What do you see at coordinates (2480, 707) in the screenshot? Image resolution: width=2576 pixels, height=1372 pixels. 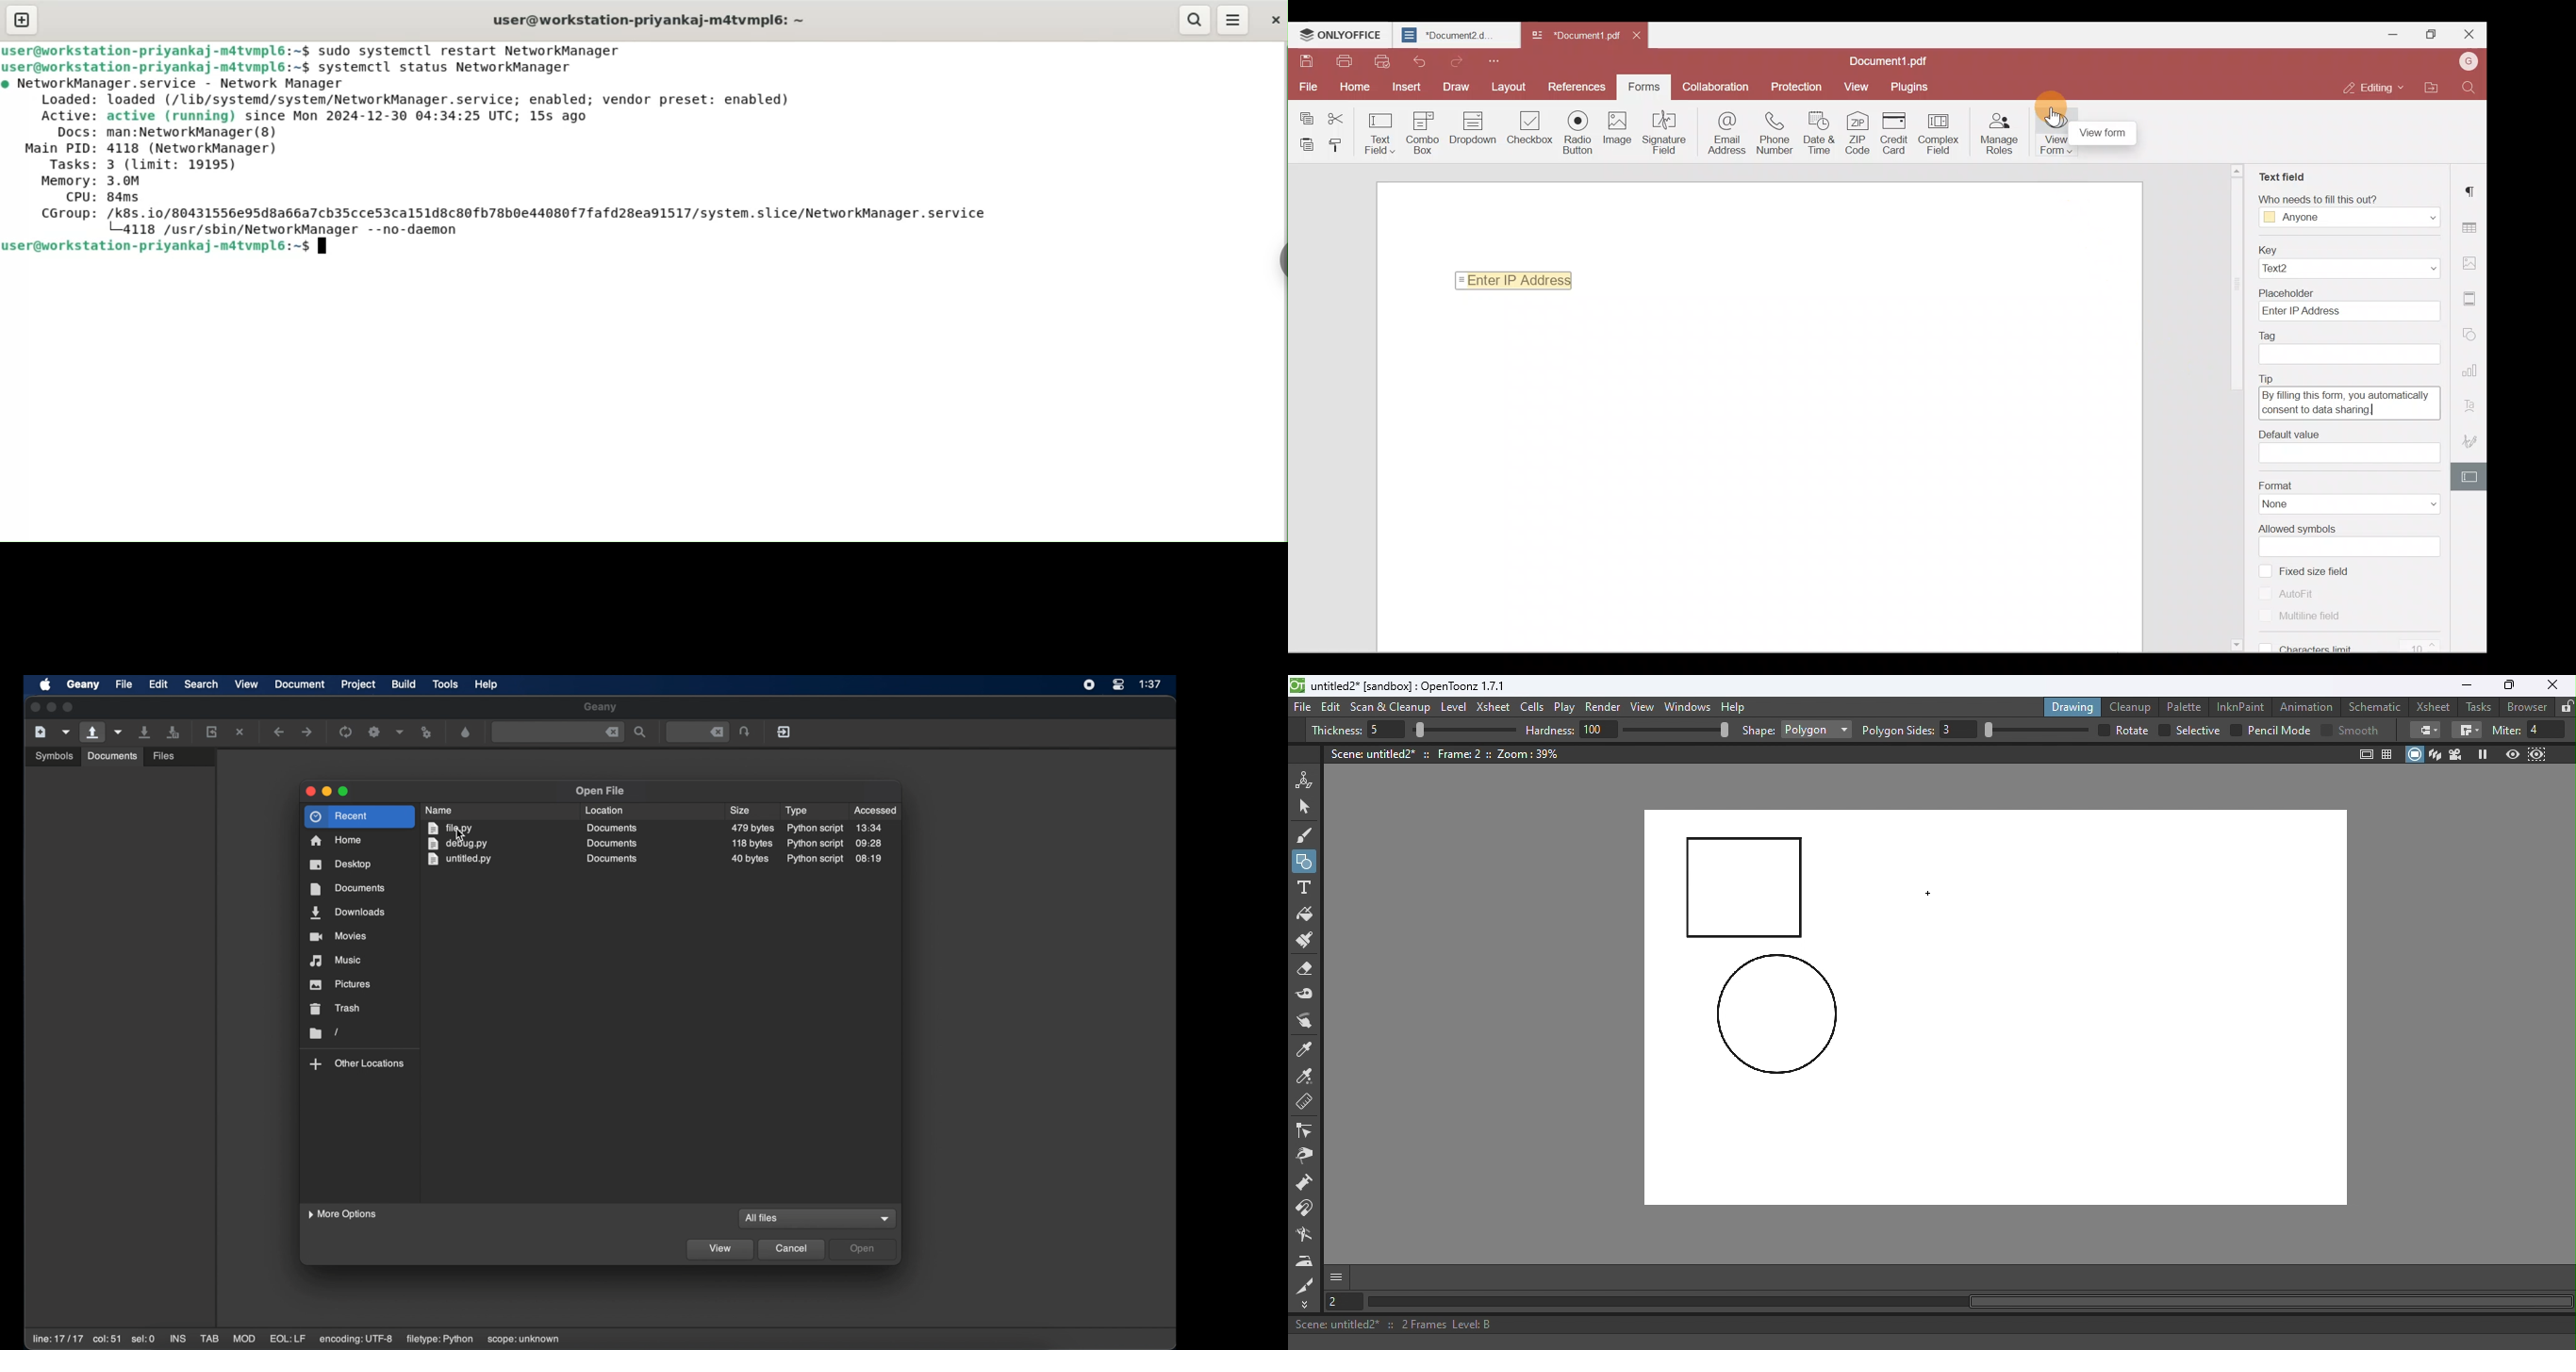 I see `Tasks` at bounding box center [2480, 707].